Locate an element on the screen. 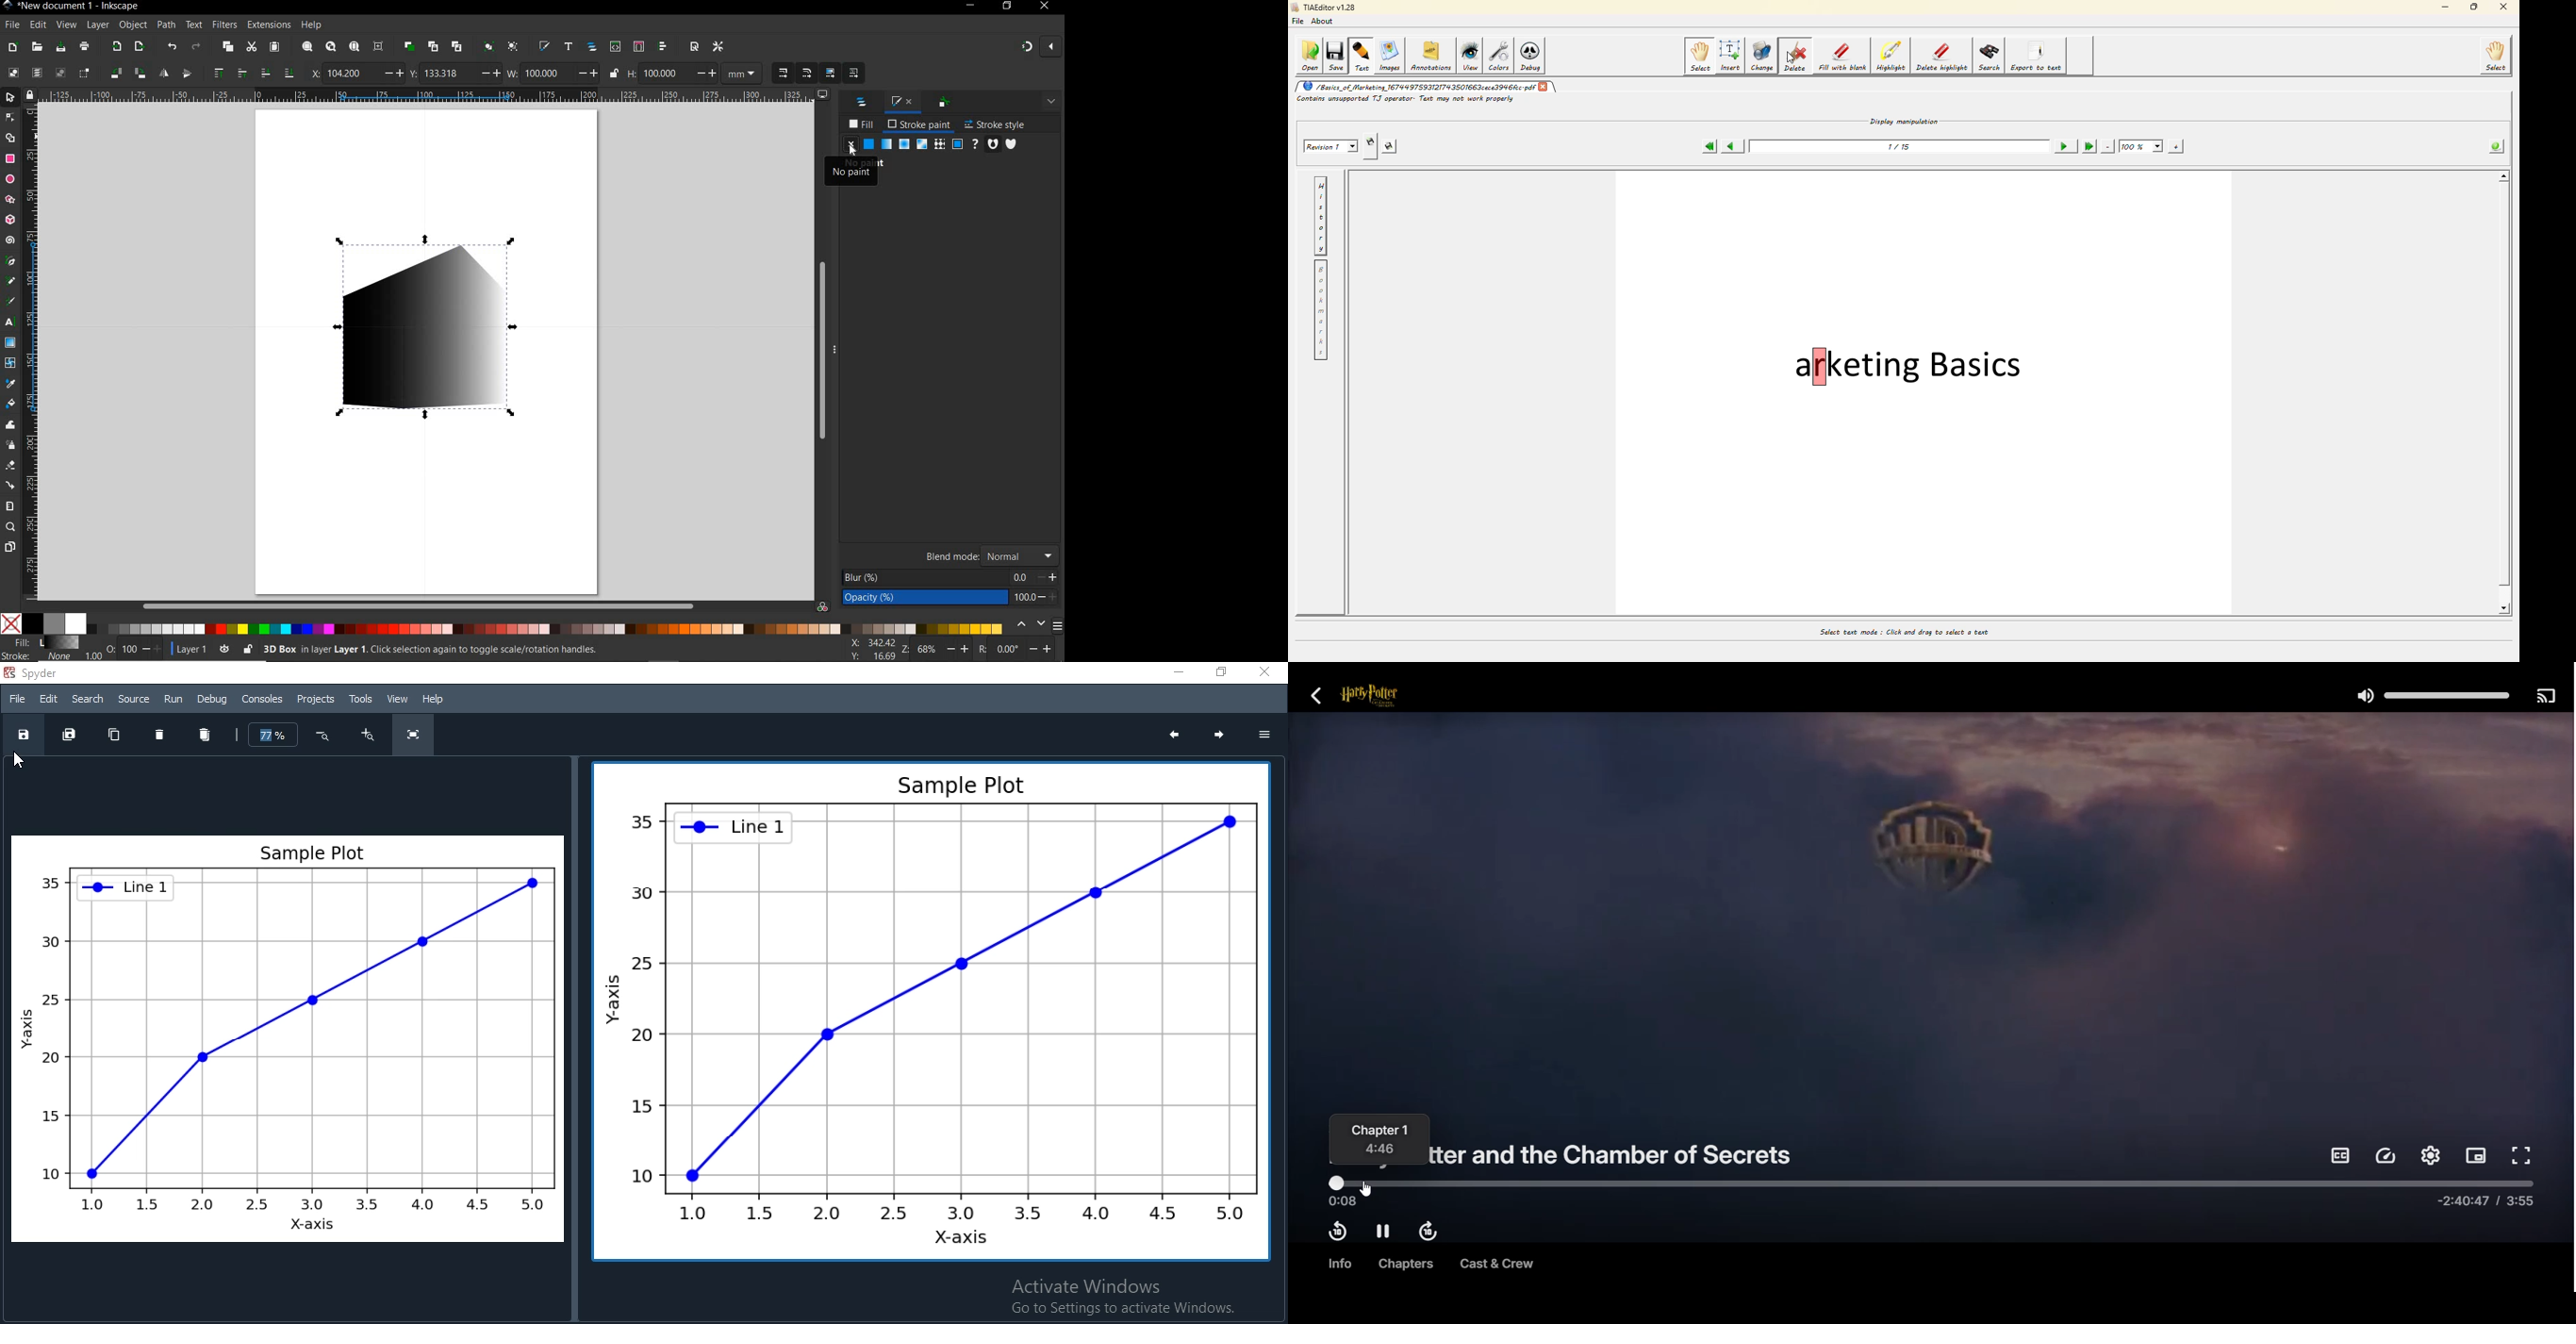  OBJECT PROPERTIES is located at coordinates (946, 103).